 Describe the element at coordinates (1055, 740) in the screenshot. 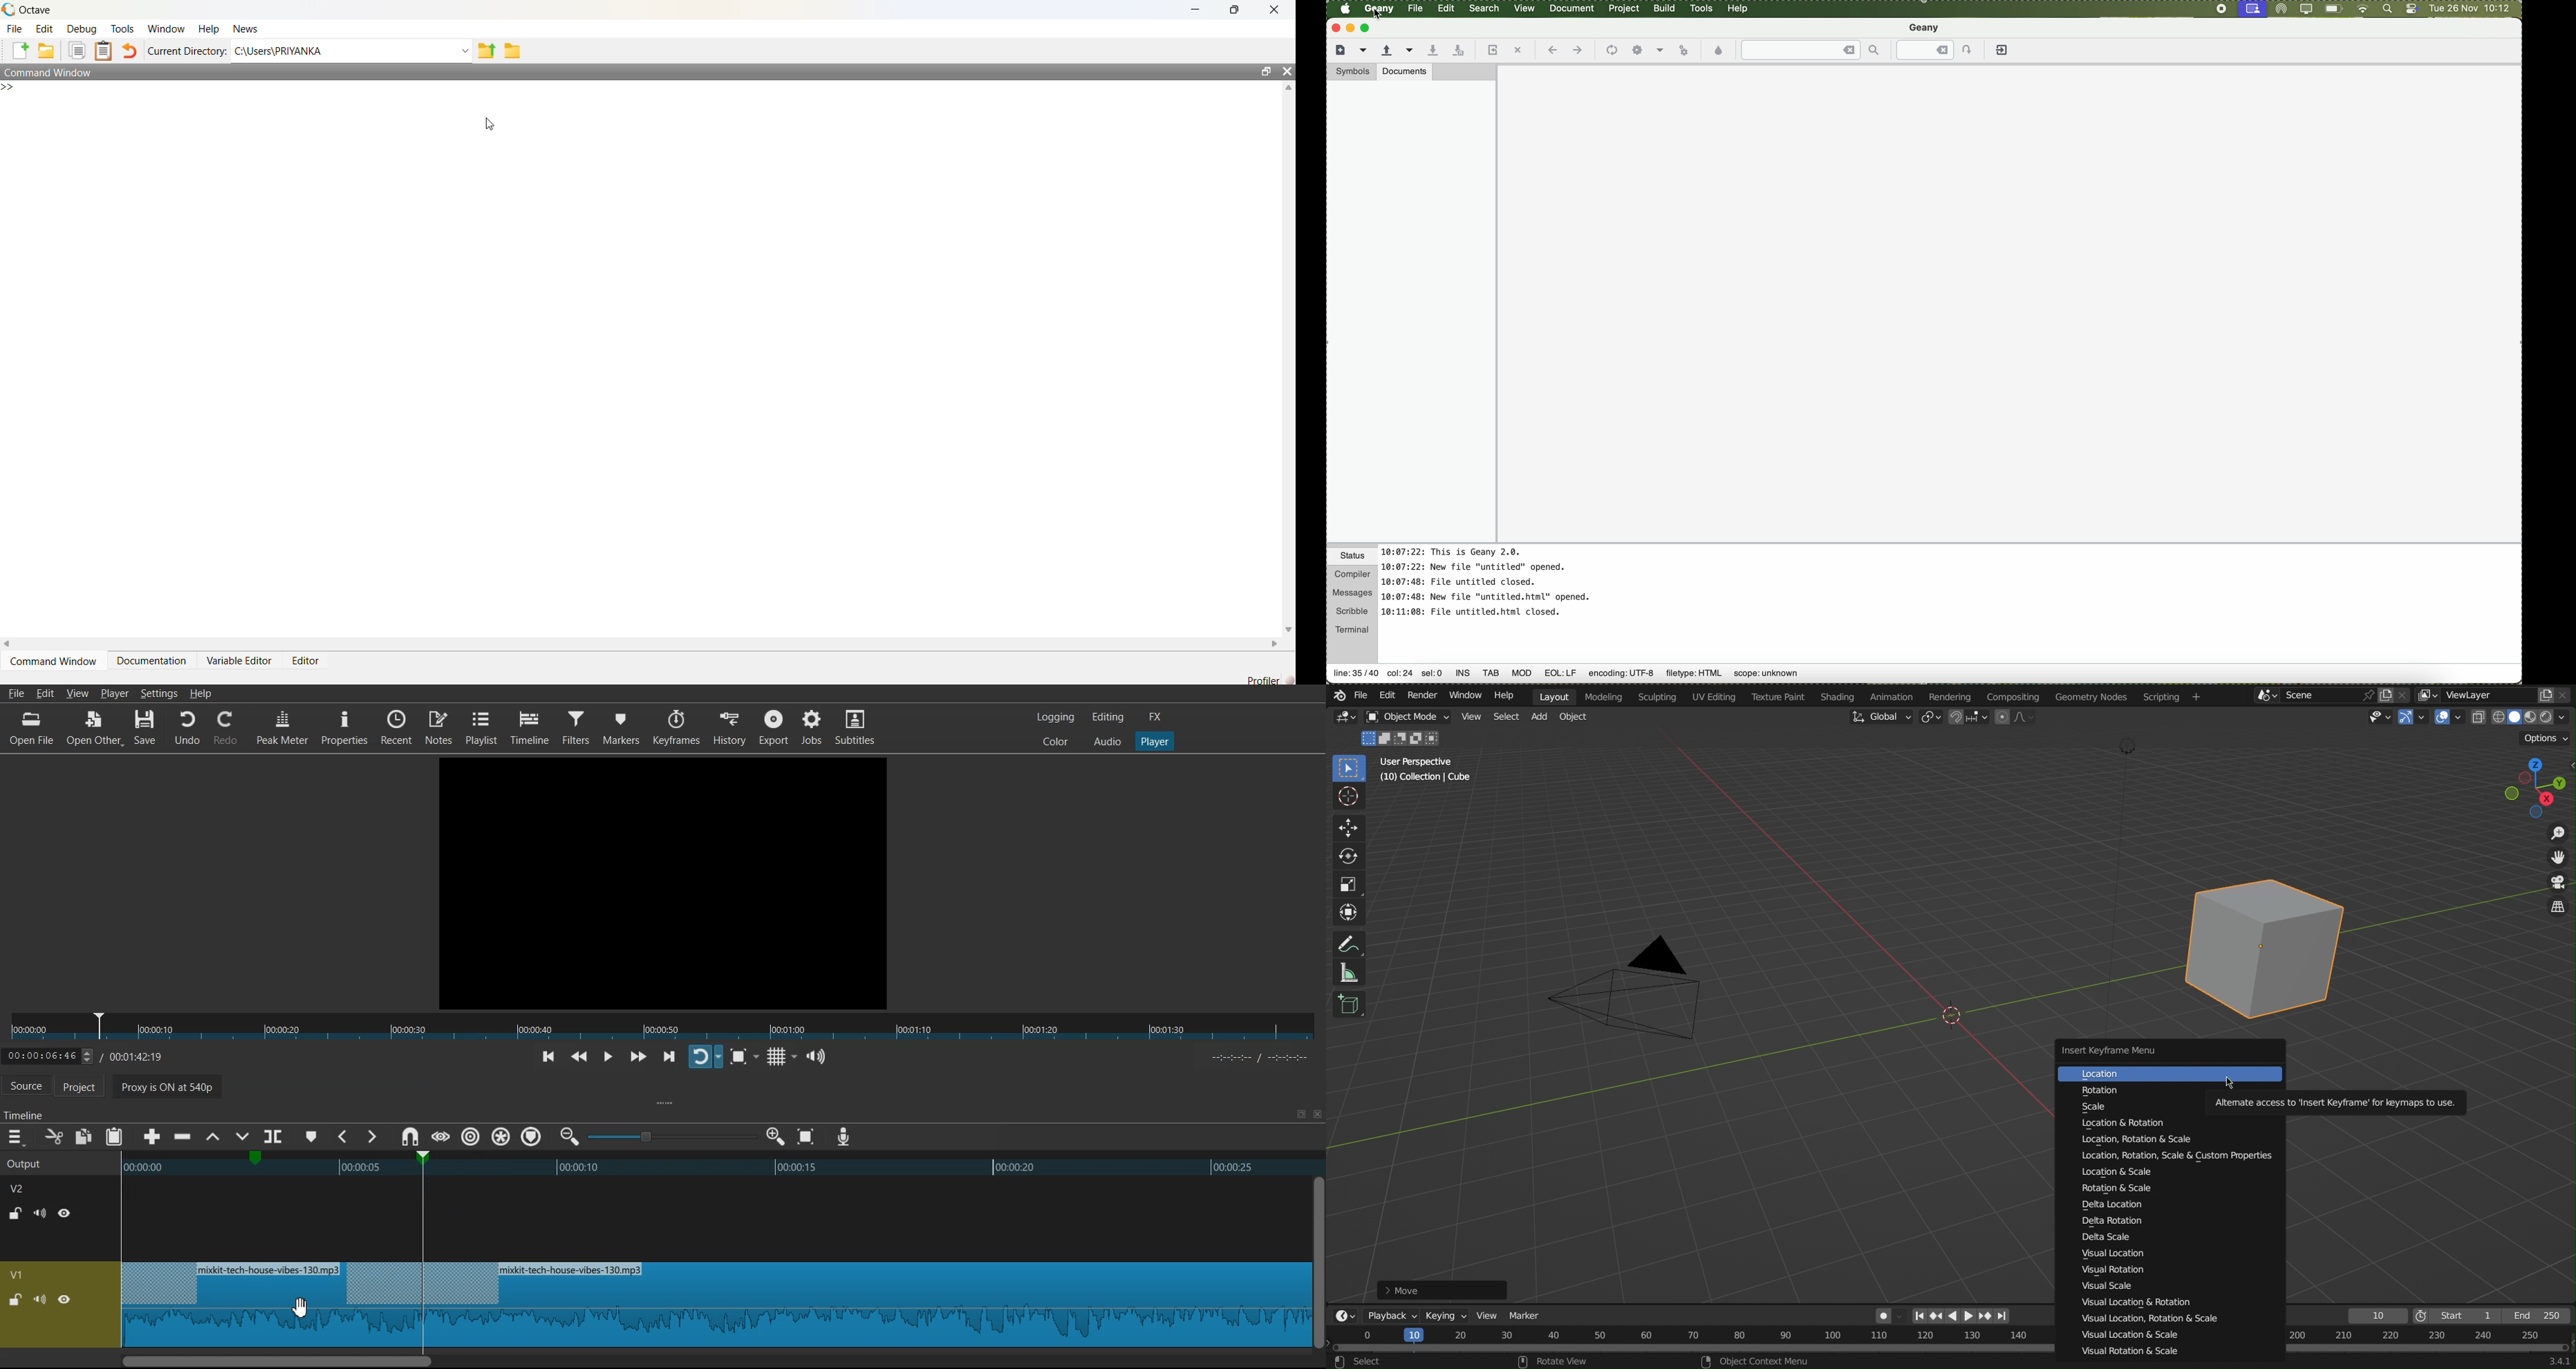

I see `Colors` at that location.